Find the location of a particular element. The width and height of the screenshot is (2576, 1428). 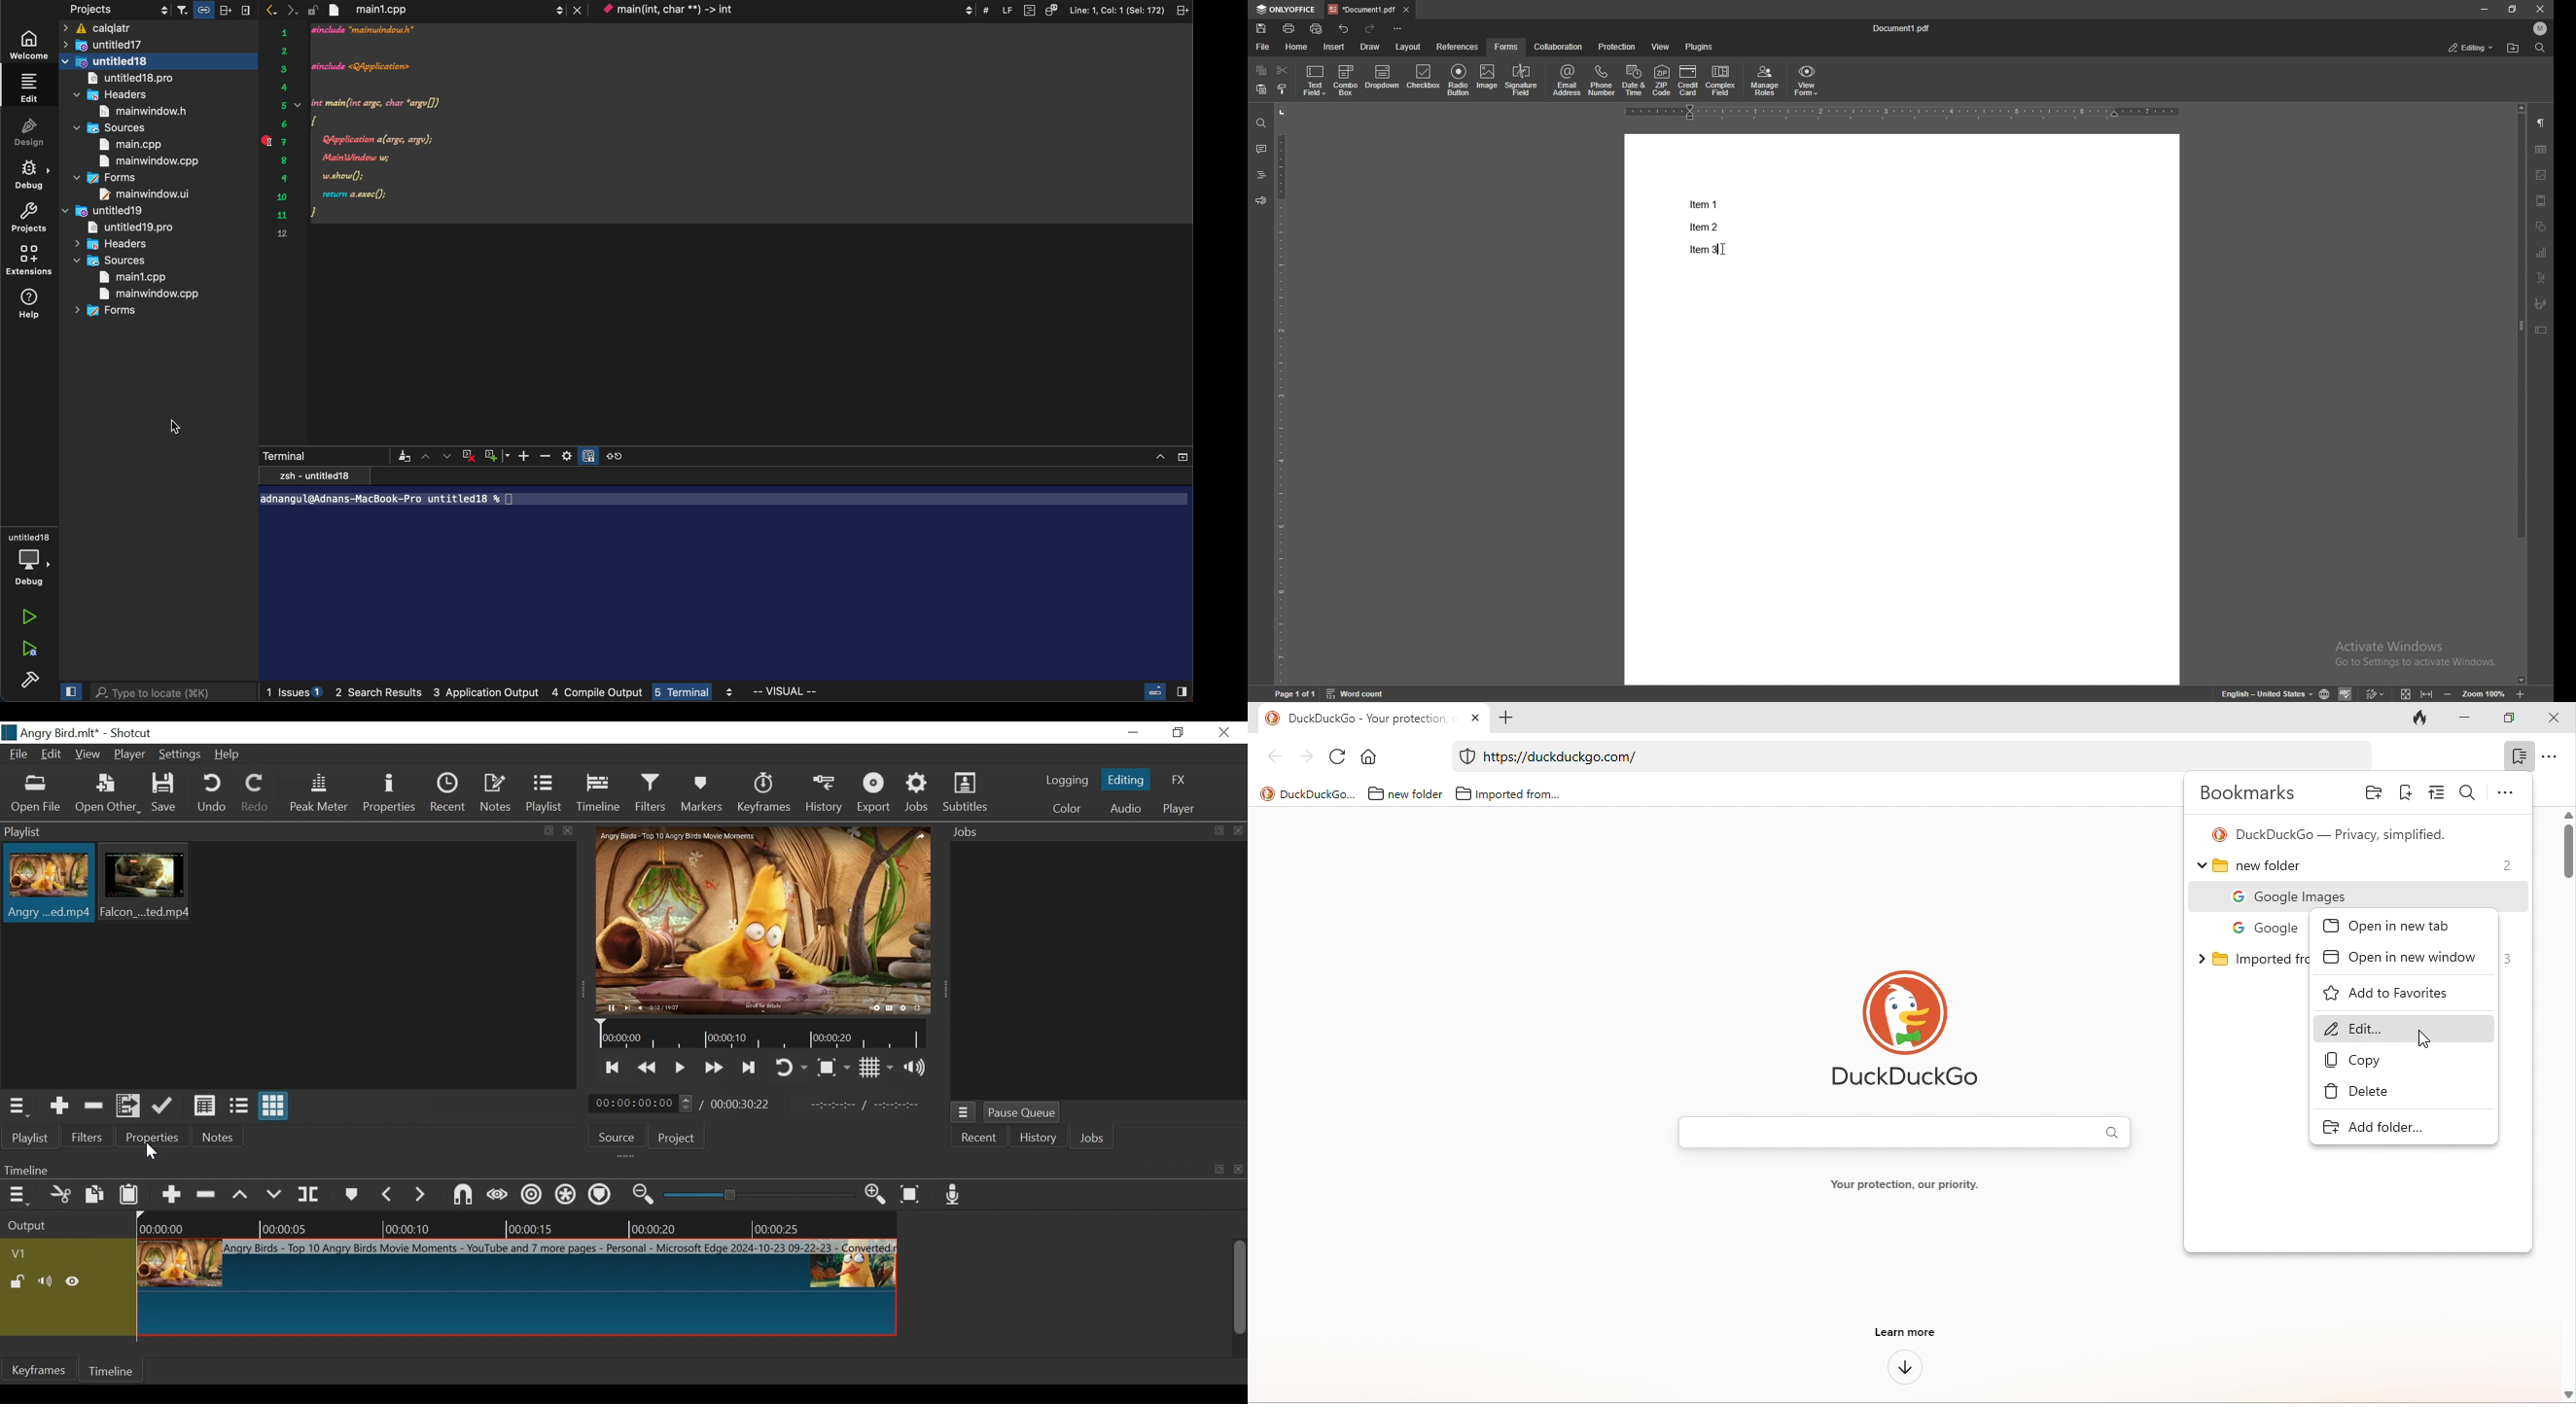

duckduckgo protection is located at coordinates (1464, 756).